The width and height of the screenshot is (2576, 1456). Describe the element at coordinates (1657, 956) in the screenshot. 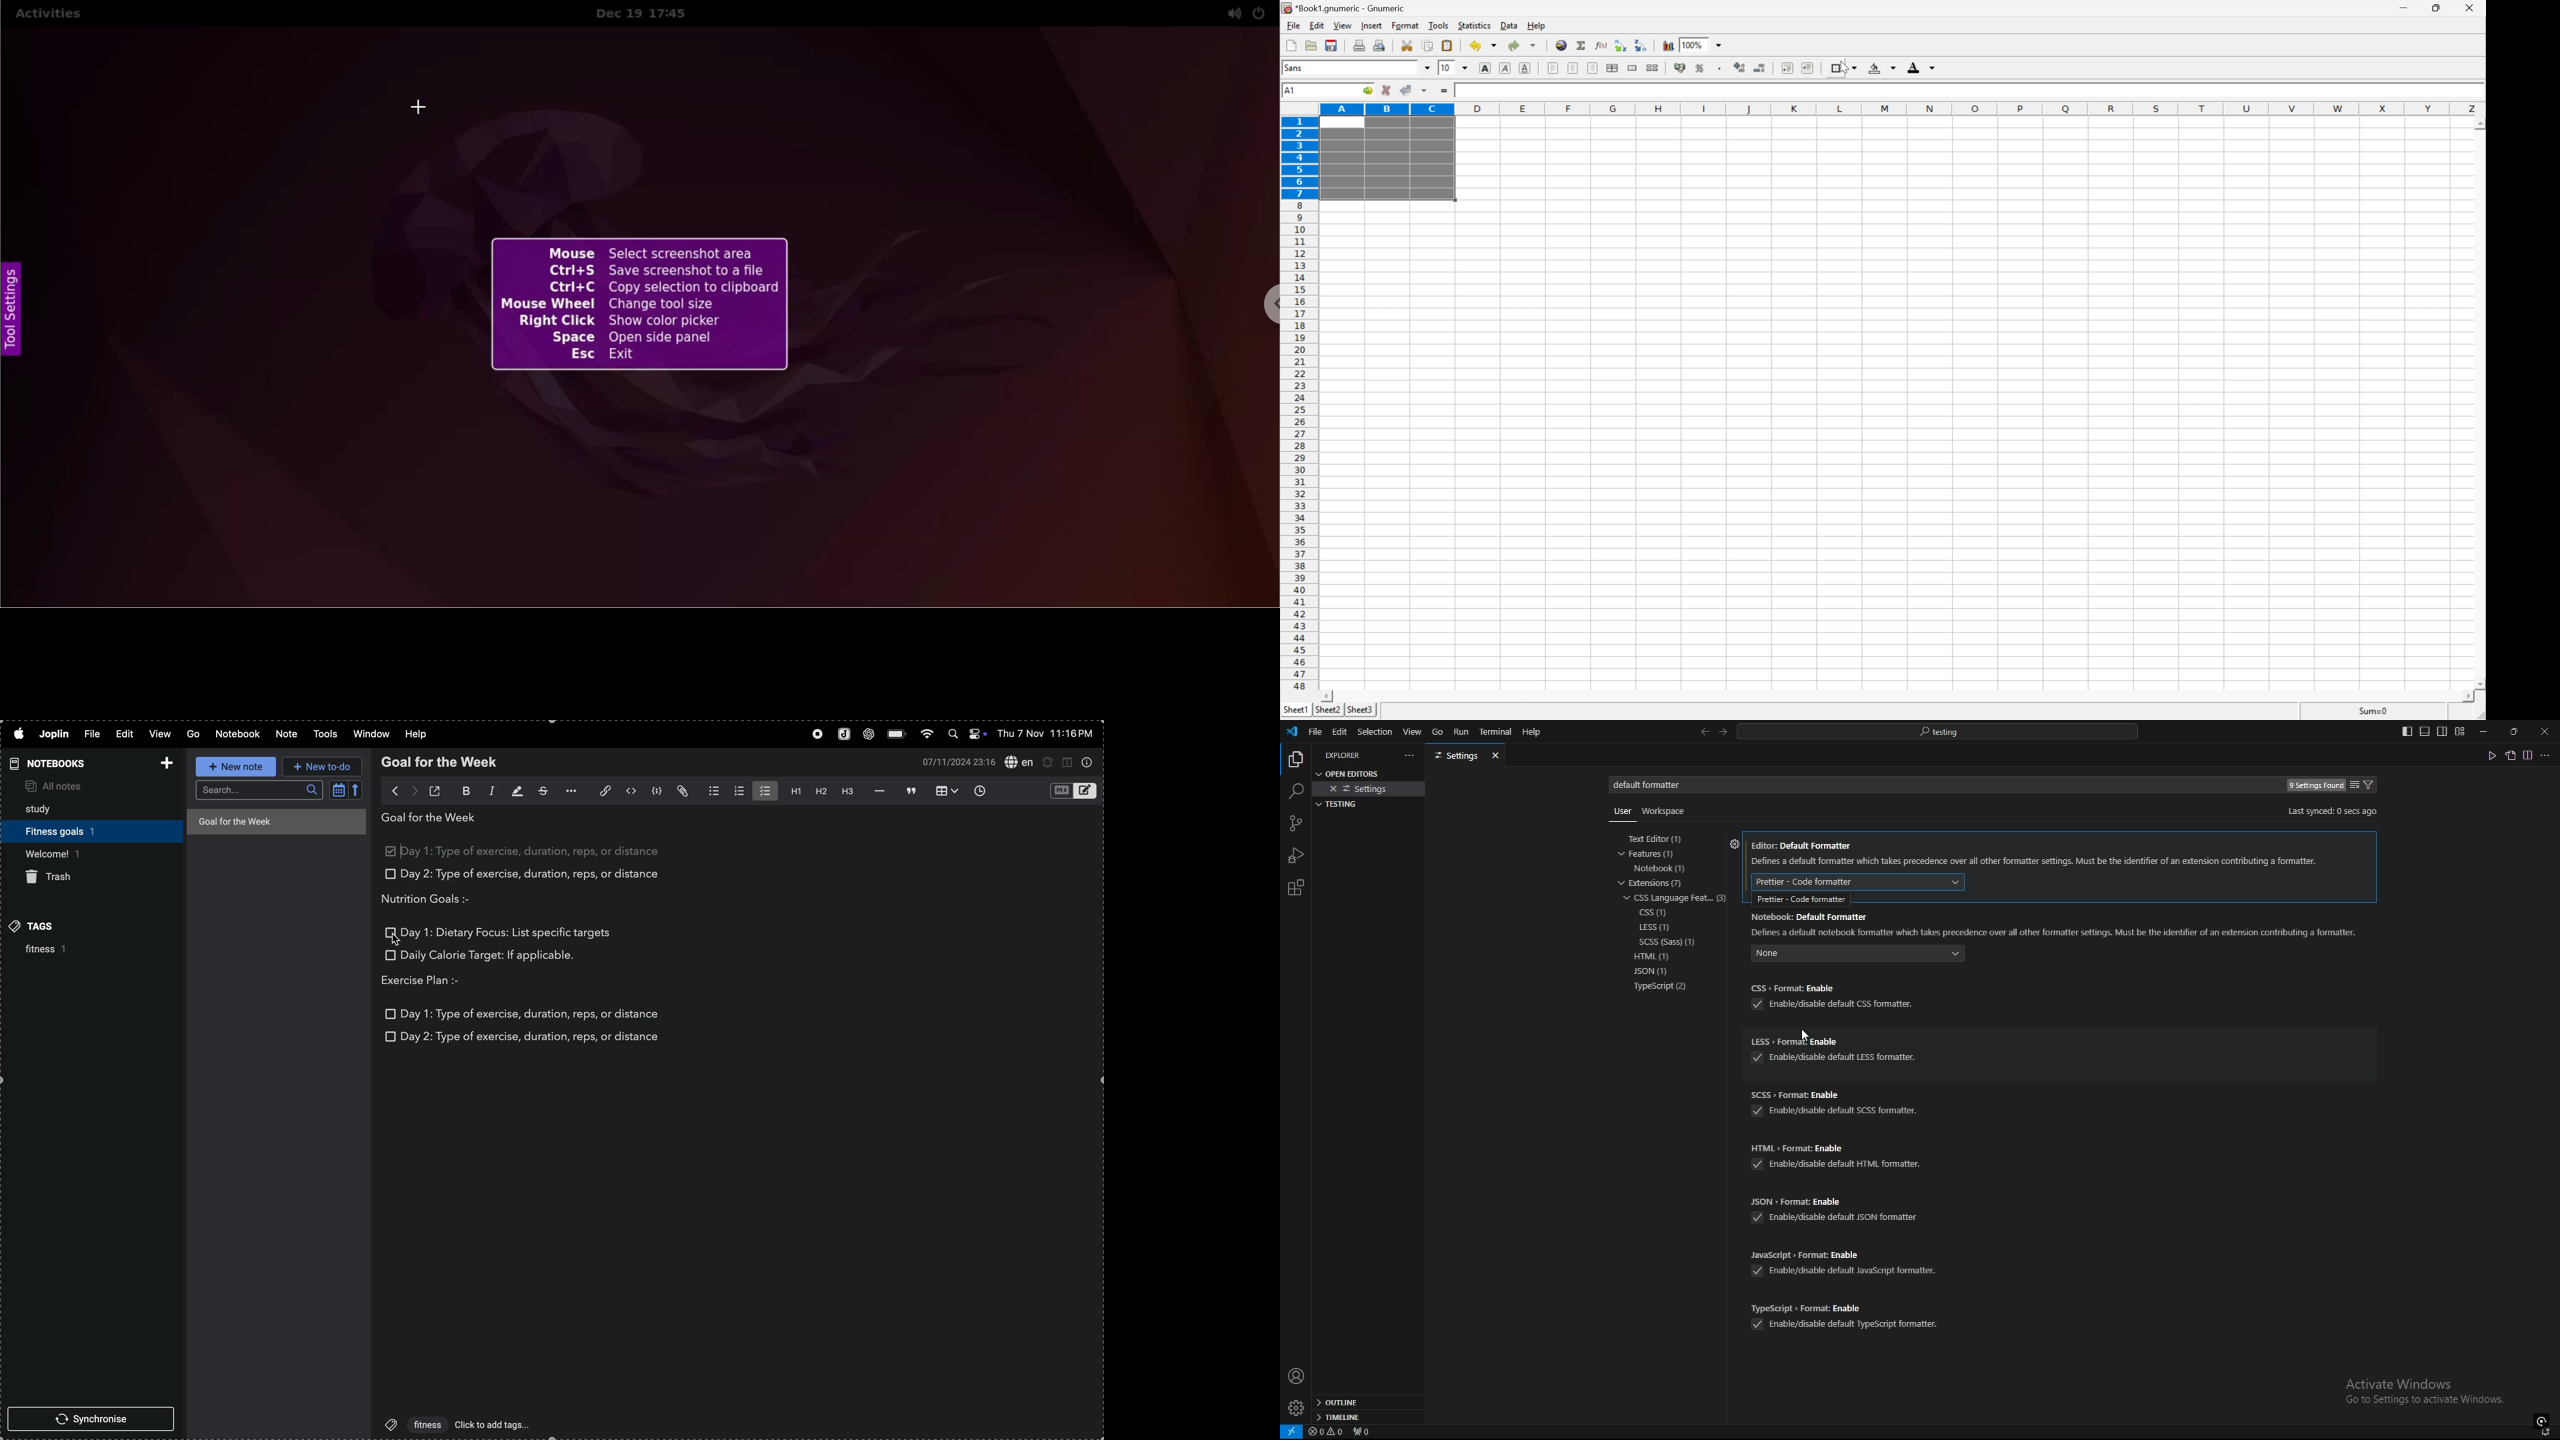

I see `html` at that location.